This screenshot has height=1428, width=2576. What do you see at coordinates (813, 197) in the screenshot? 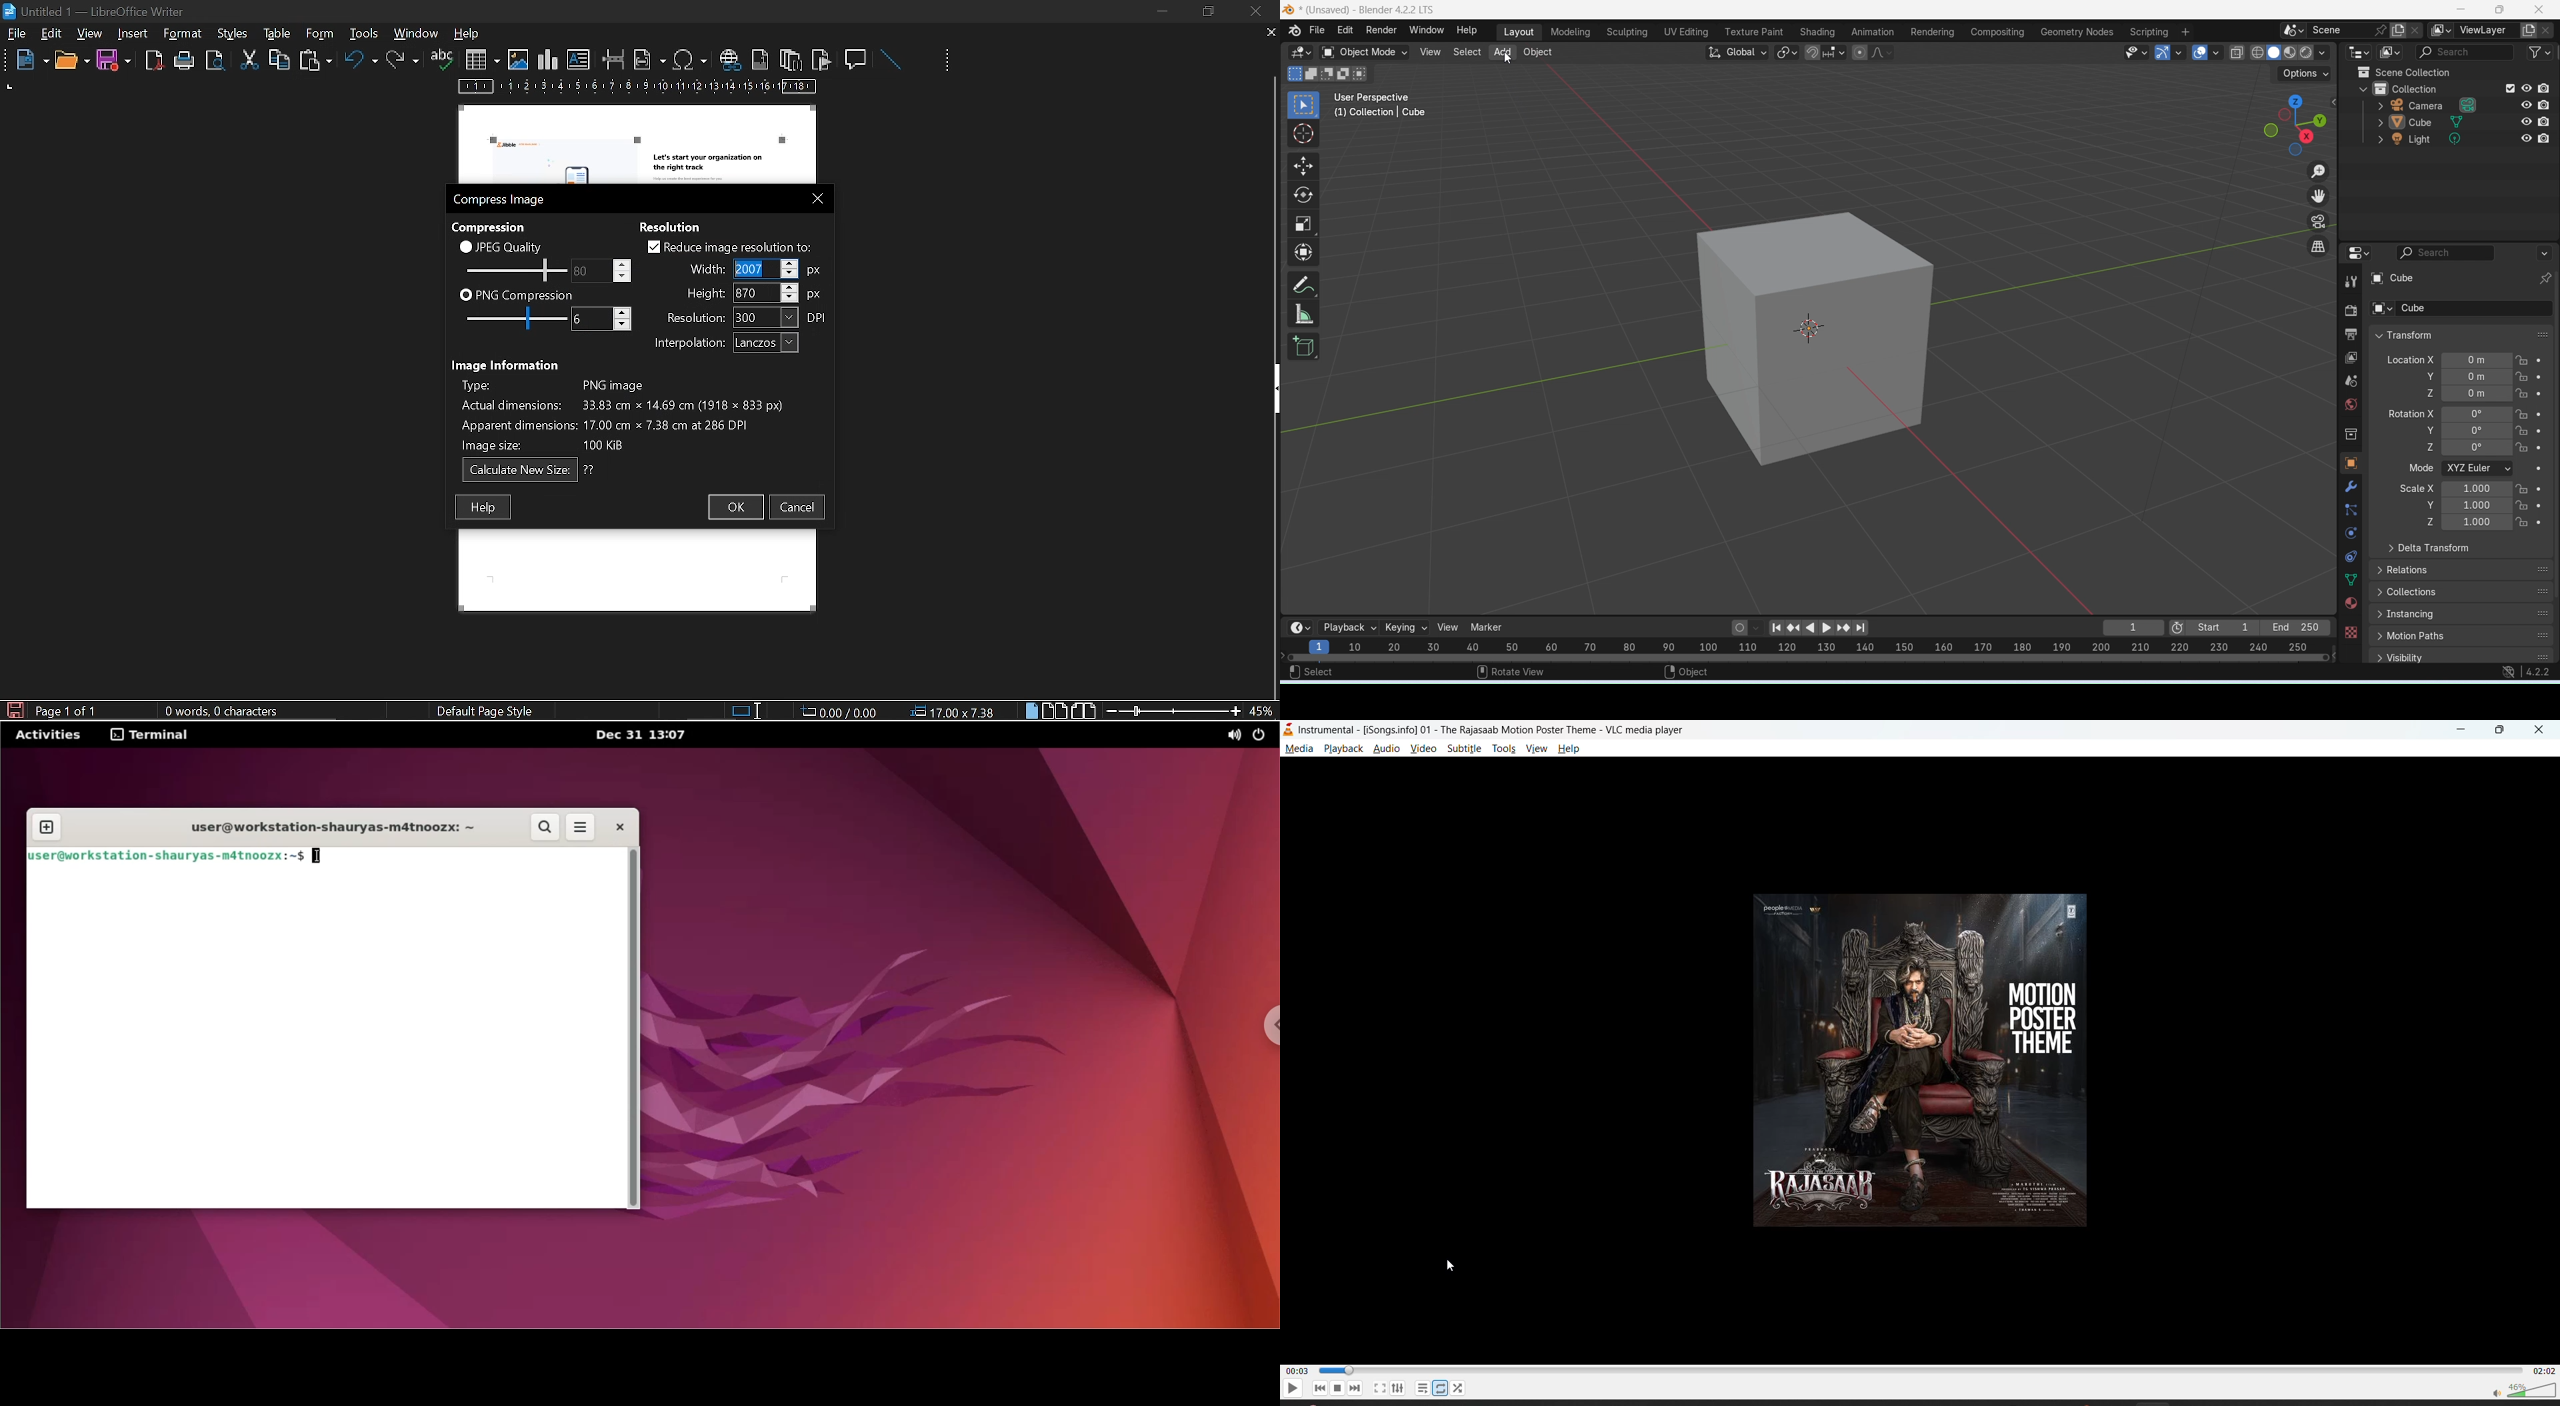
I see `close` at bounding box center [813, 197].